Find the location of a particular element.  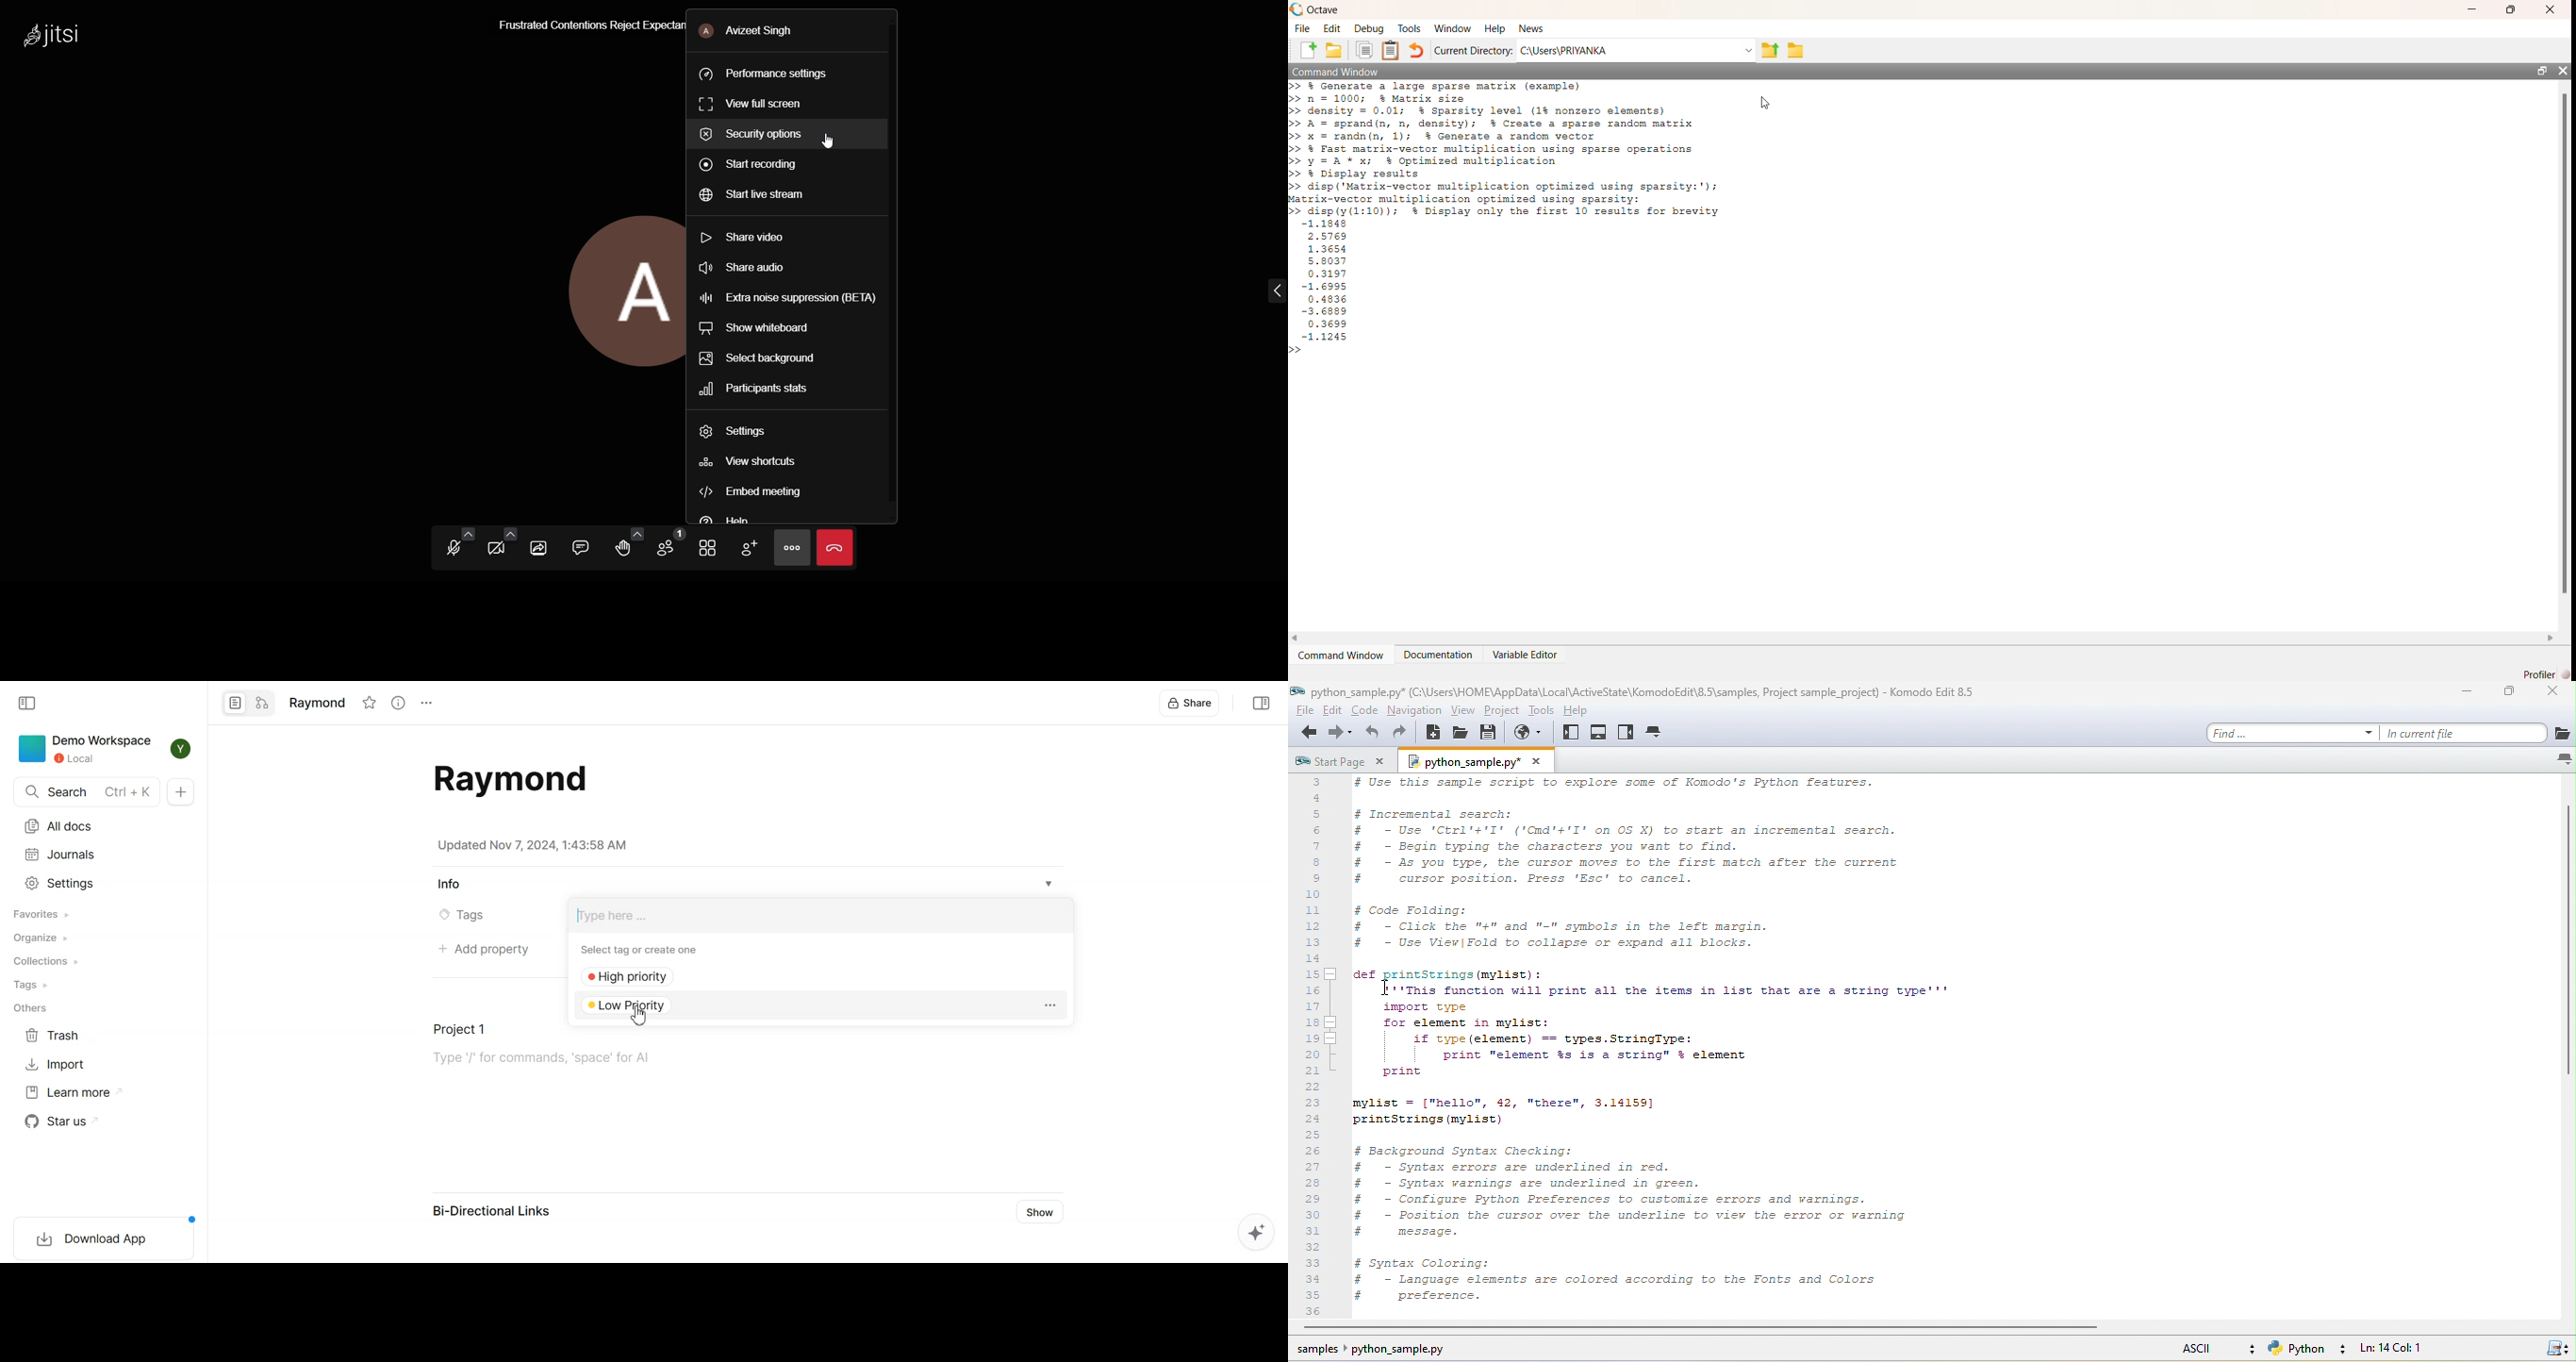

edit is located at coordinates (1331, 29).